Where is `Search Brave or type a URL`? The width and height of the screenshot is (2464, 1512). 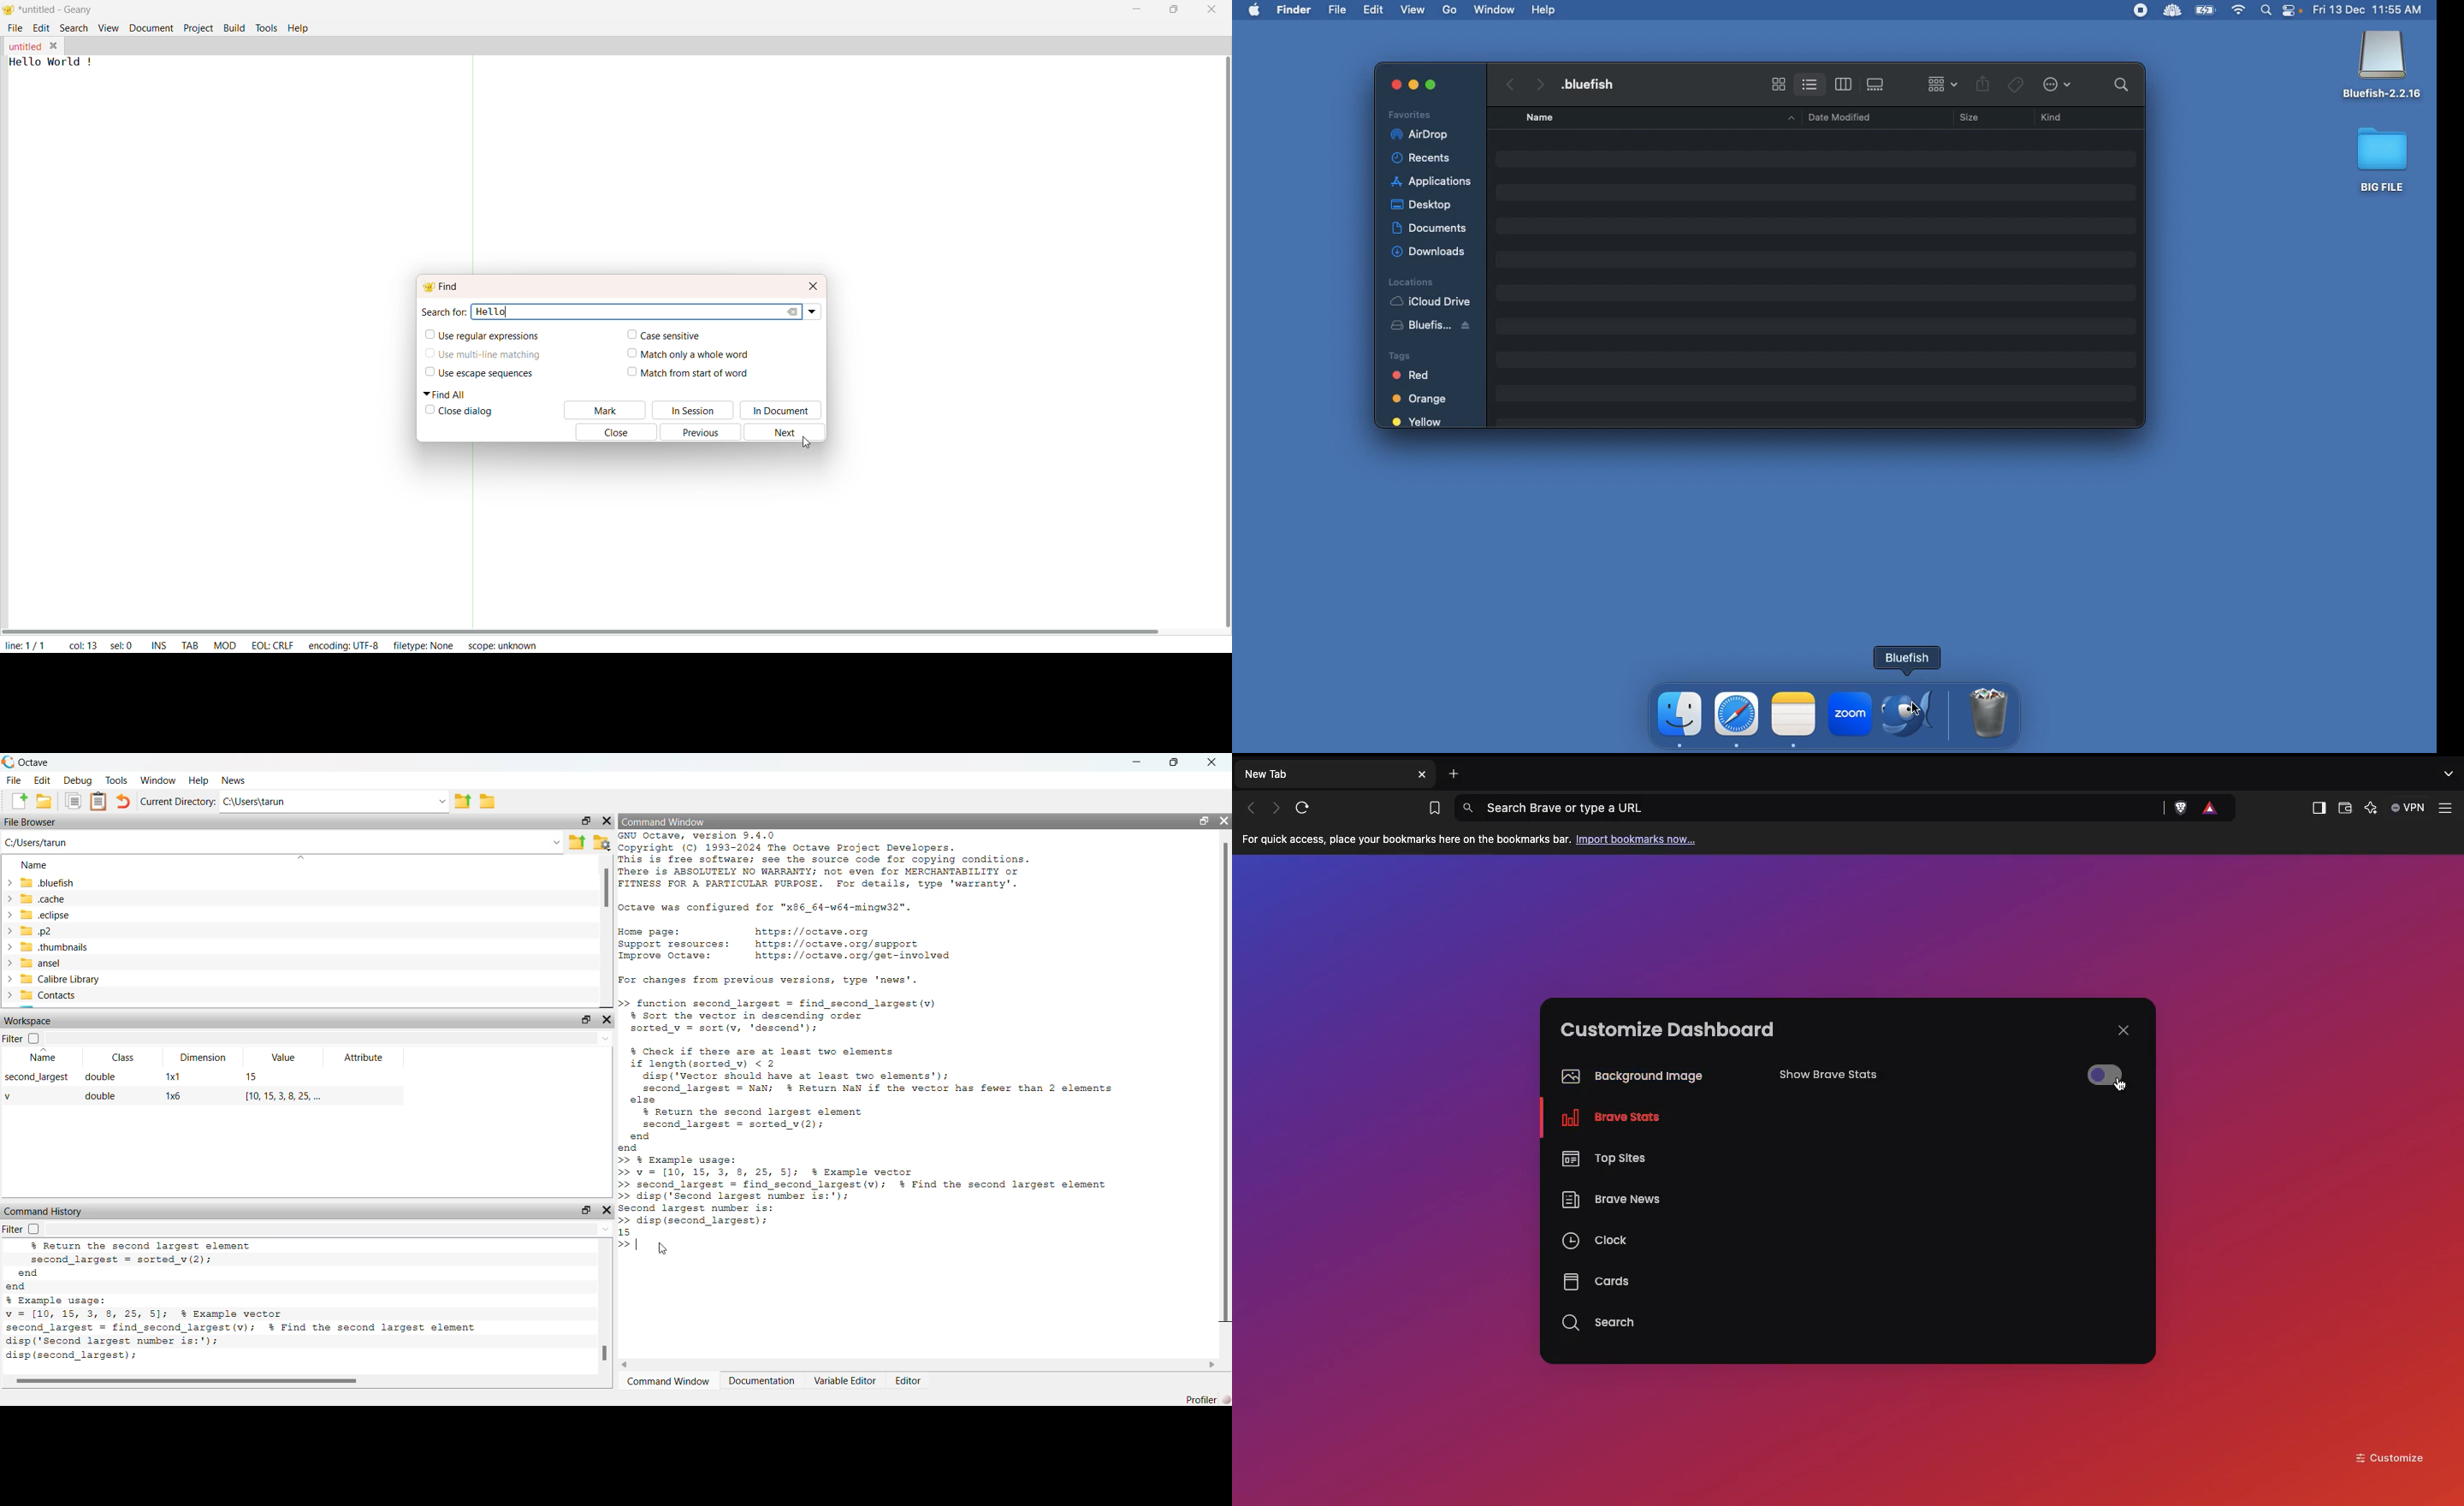
Search Brave or type a URL is located at coordinates (1809, 806).